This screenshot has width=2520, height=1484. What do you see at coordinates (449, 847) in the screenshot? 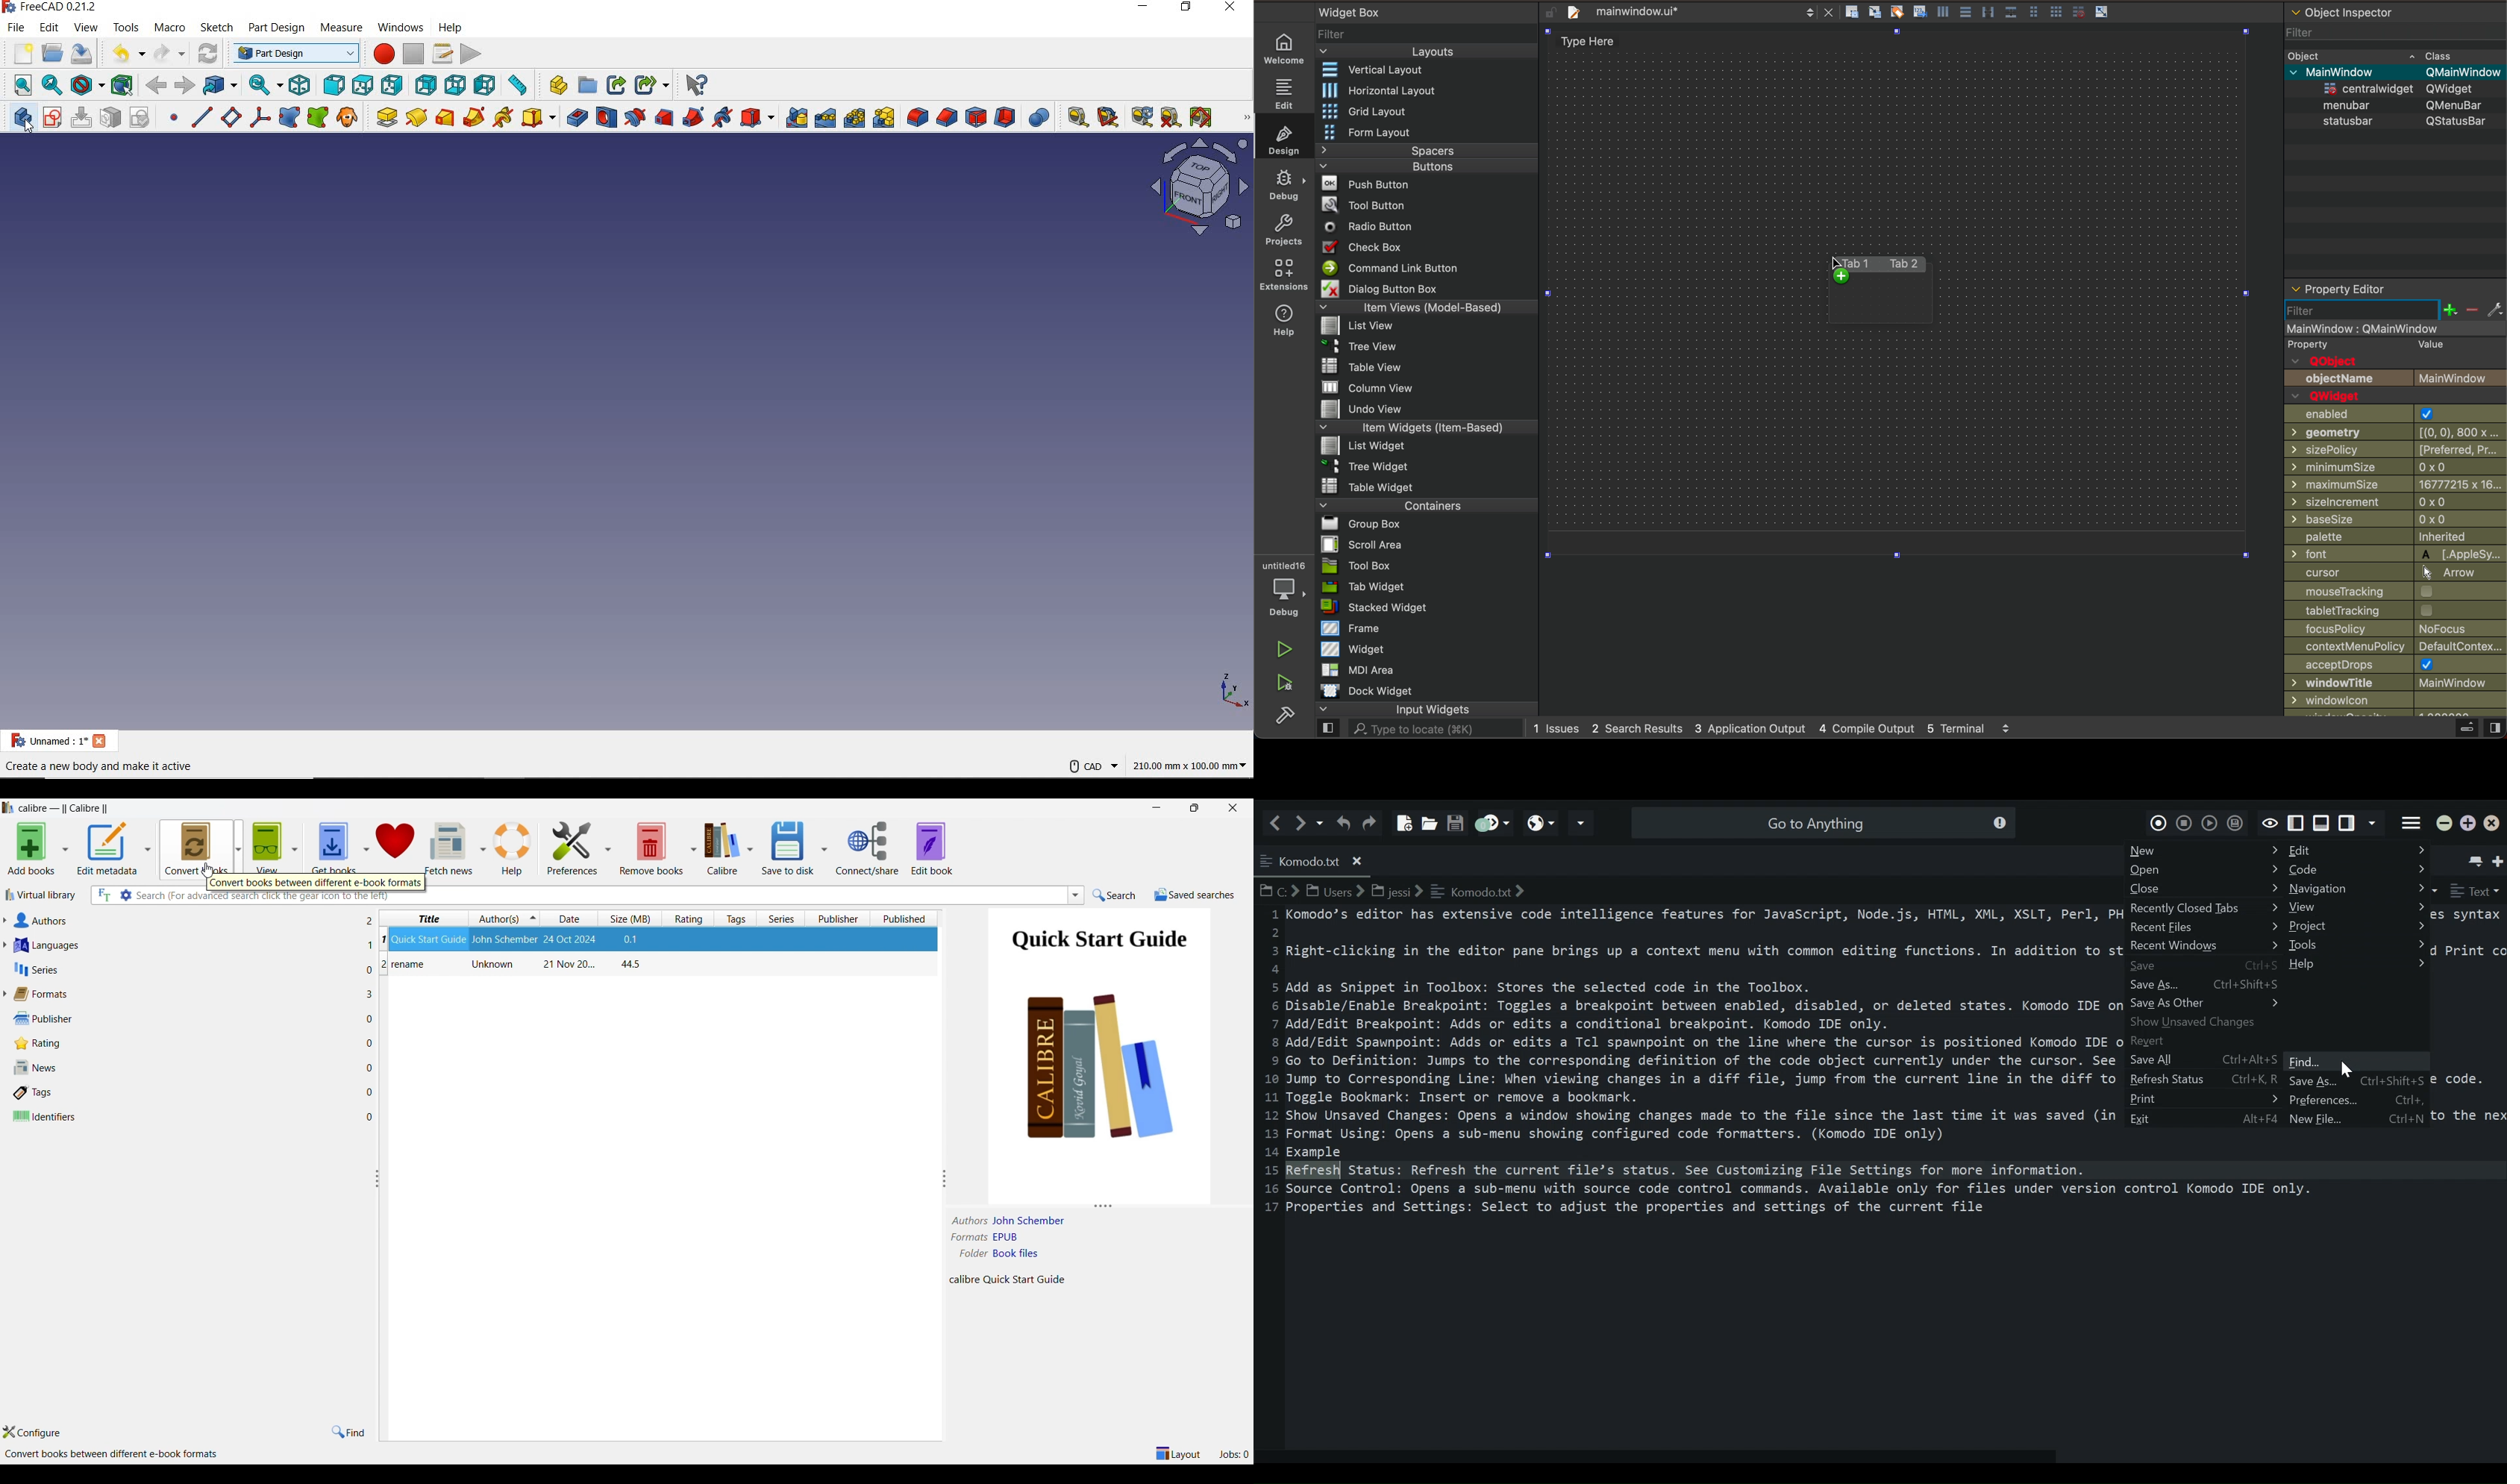
I see `Fetch news` at bounding box center [449, 847].